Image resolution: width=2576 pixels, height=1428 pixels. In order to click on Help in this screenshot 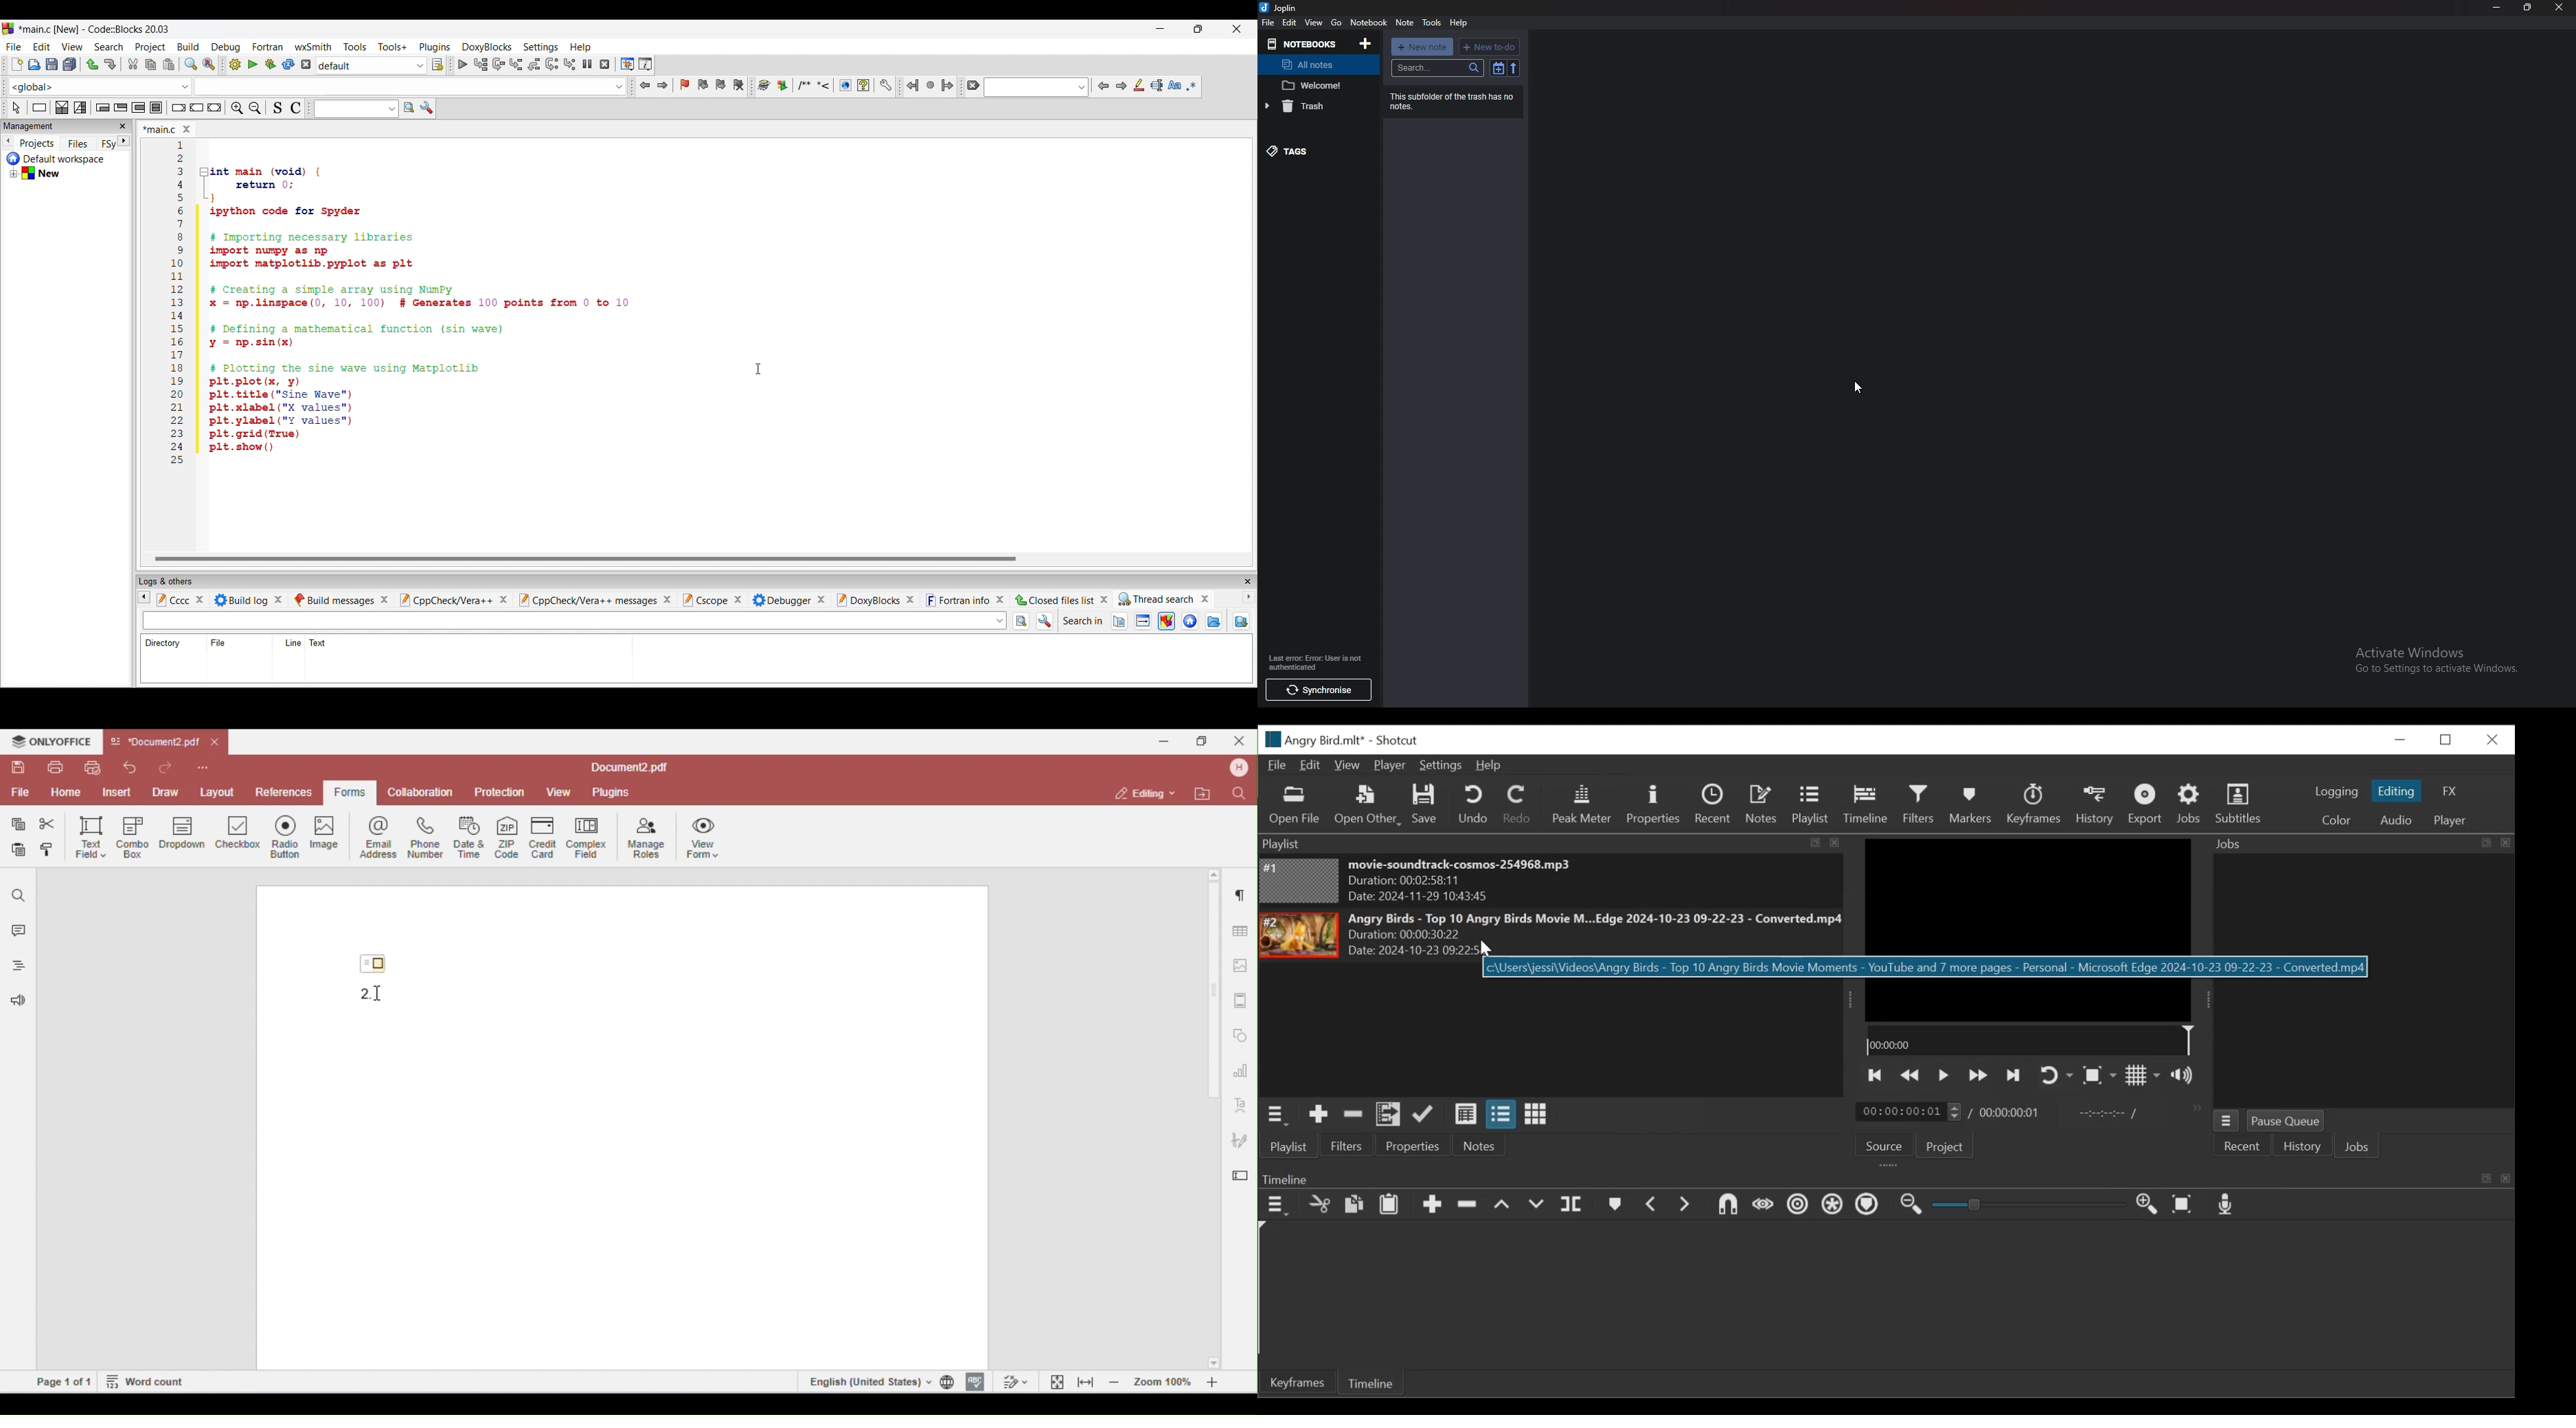, I will do `click(1487, 766)`.